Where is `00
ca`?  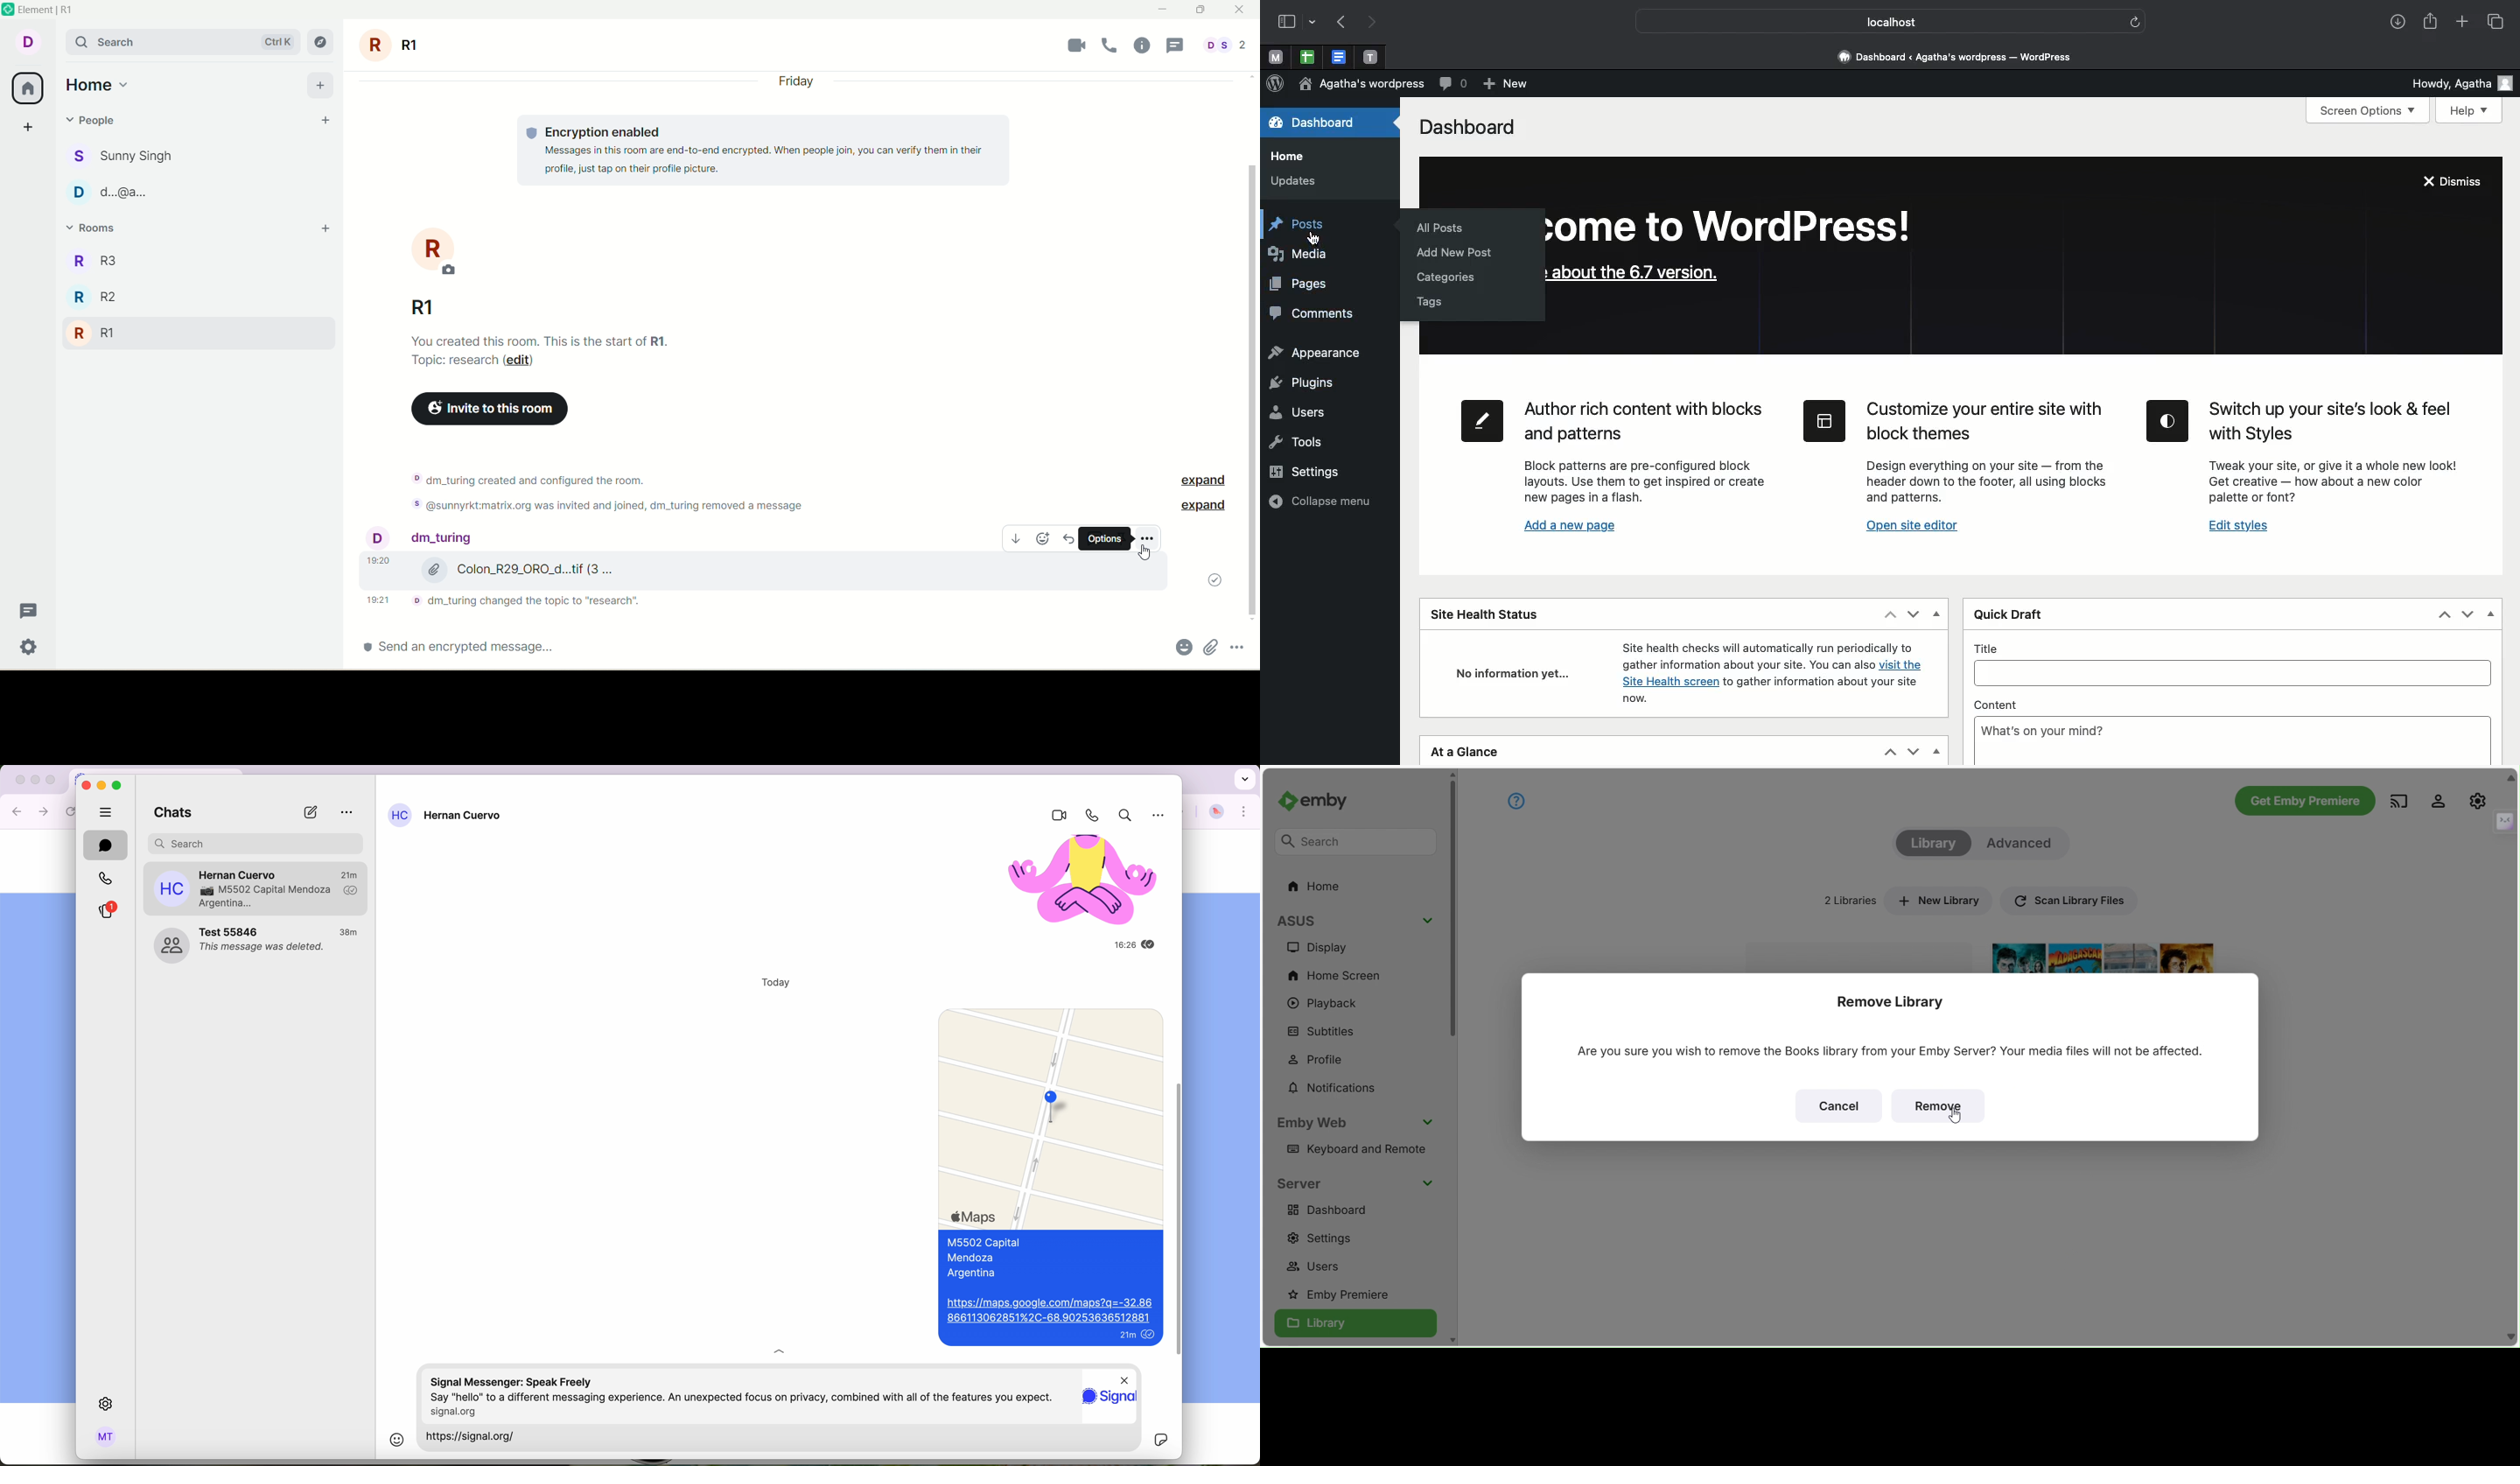
00
ca is located at coordinates (171, 946).